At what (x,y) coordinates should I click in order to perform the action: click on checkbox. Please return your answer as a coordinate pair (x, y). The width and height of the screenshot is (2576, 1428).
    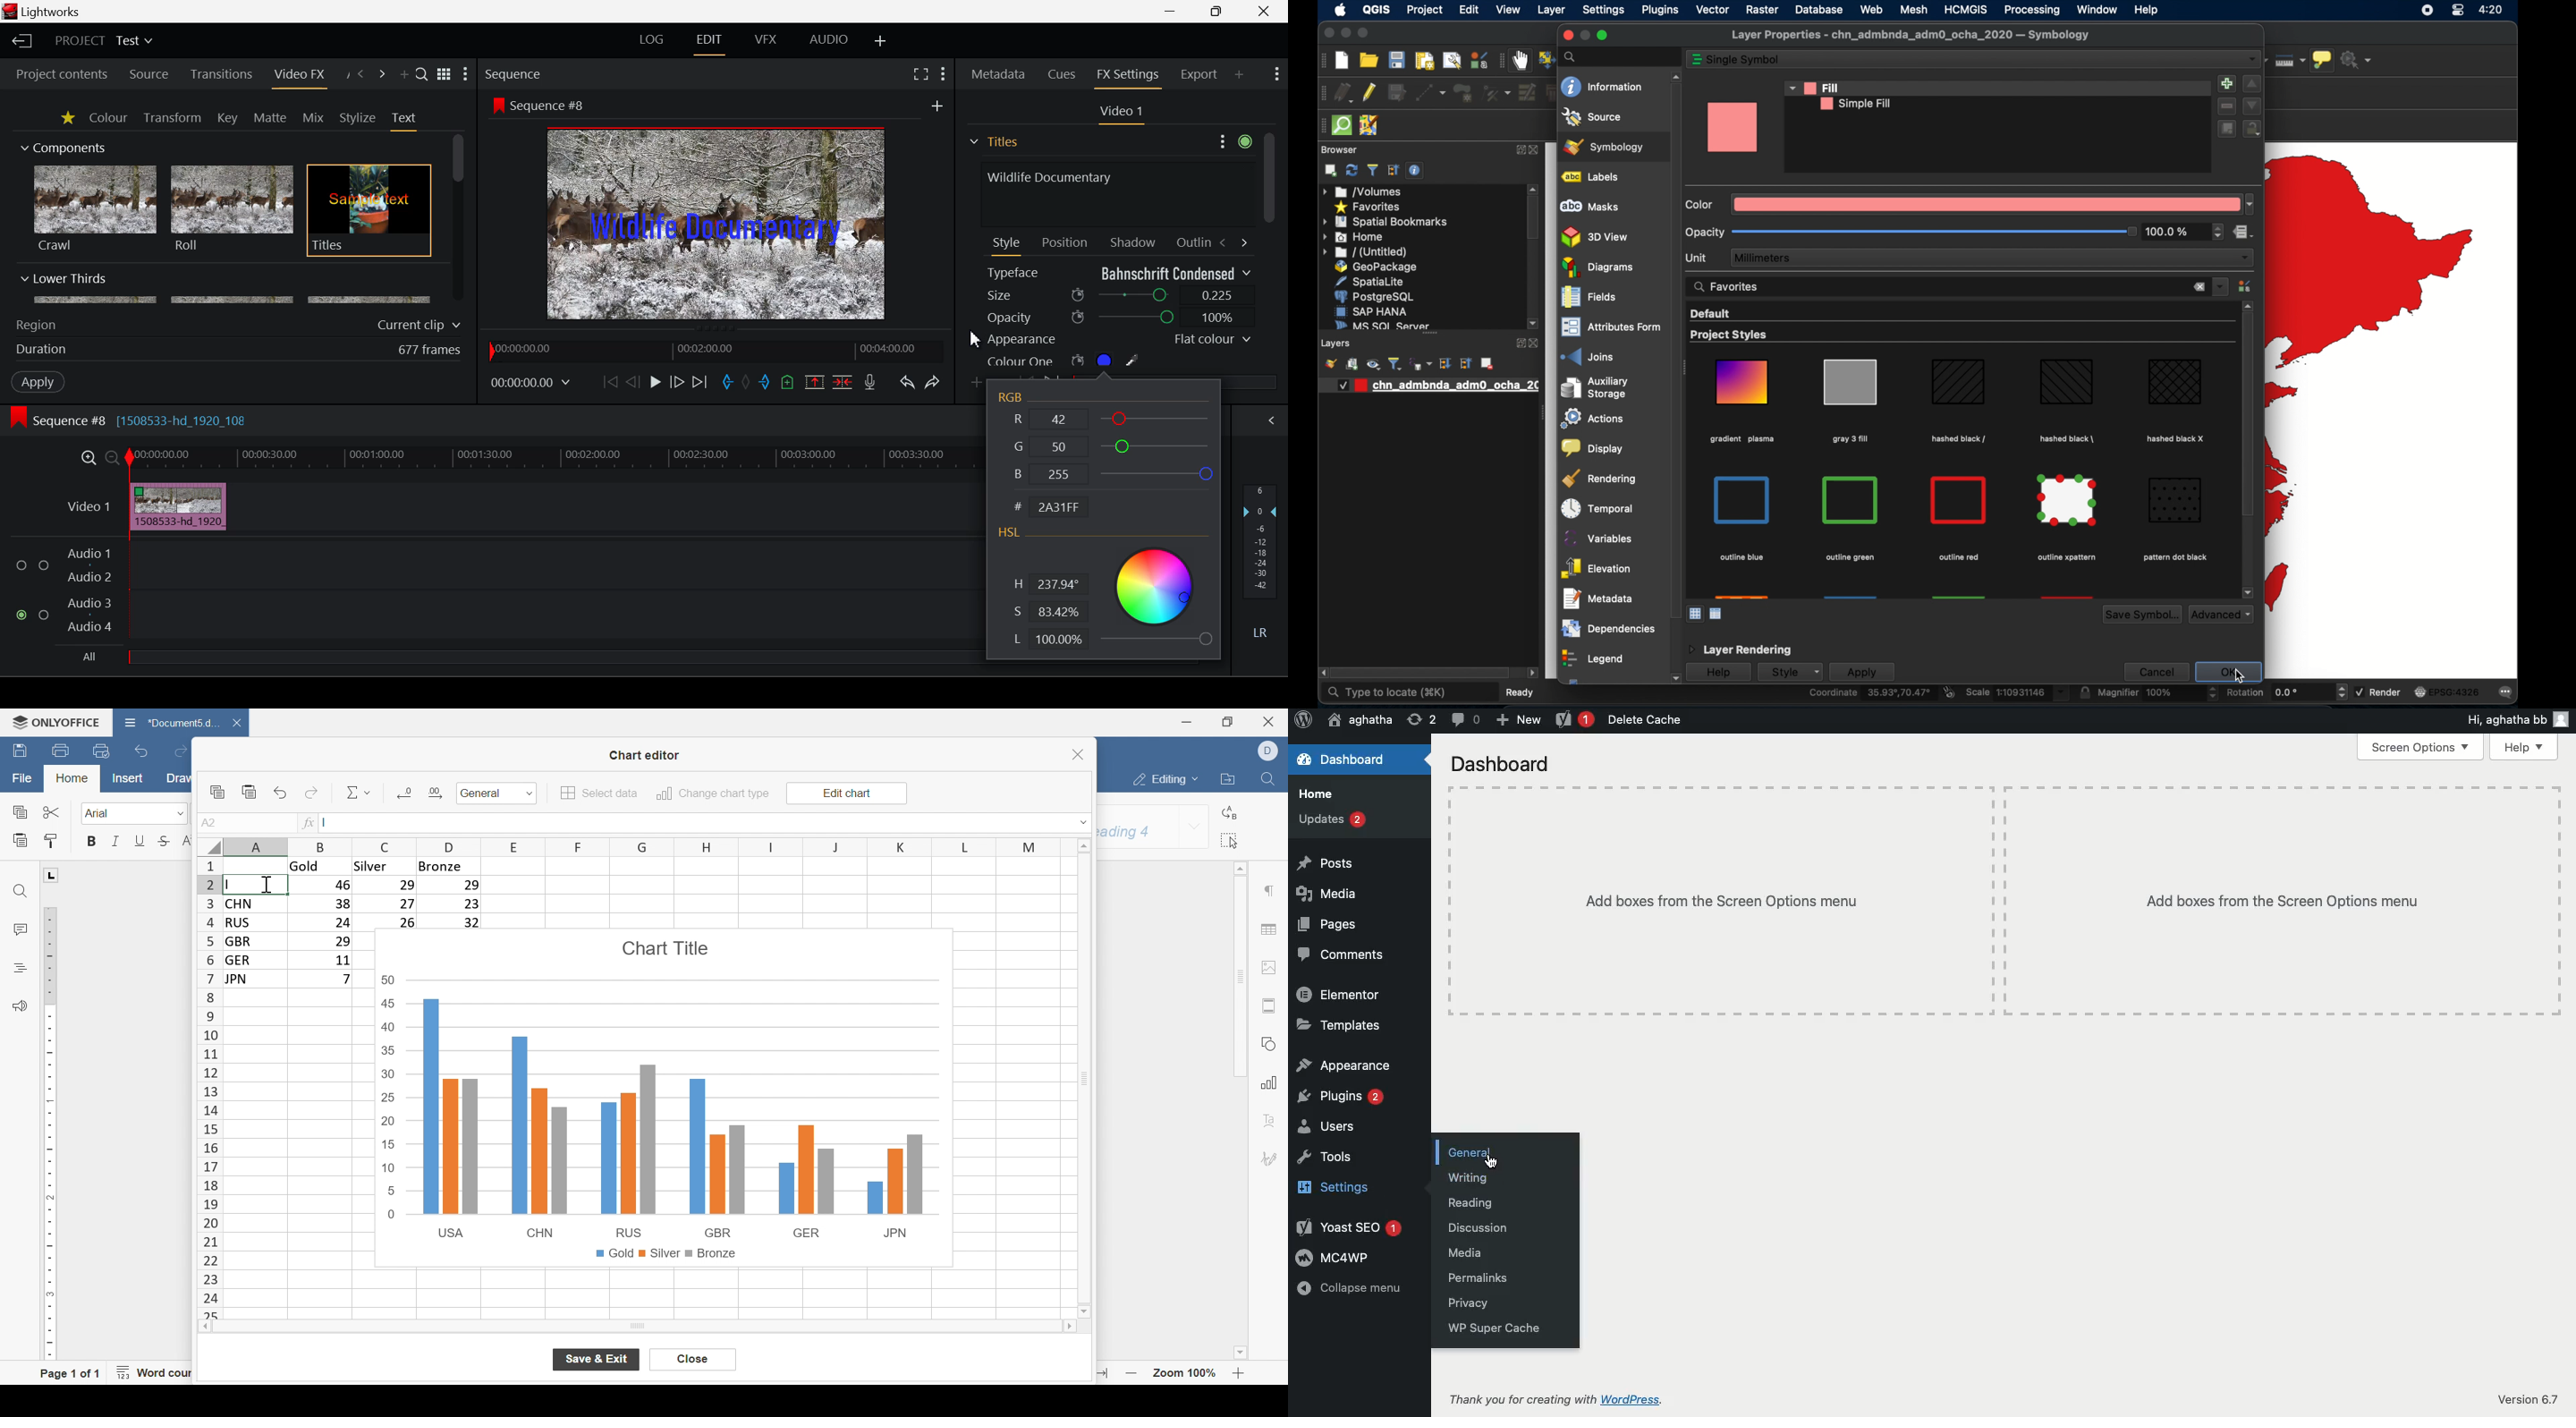
    Looking at the image, I should click on (44, 567).